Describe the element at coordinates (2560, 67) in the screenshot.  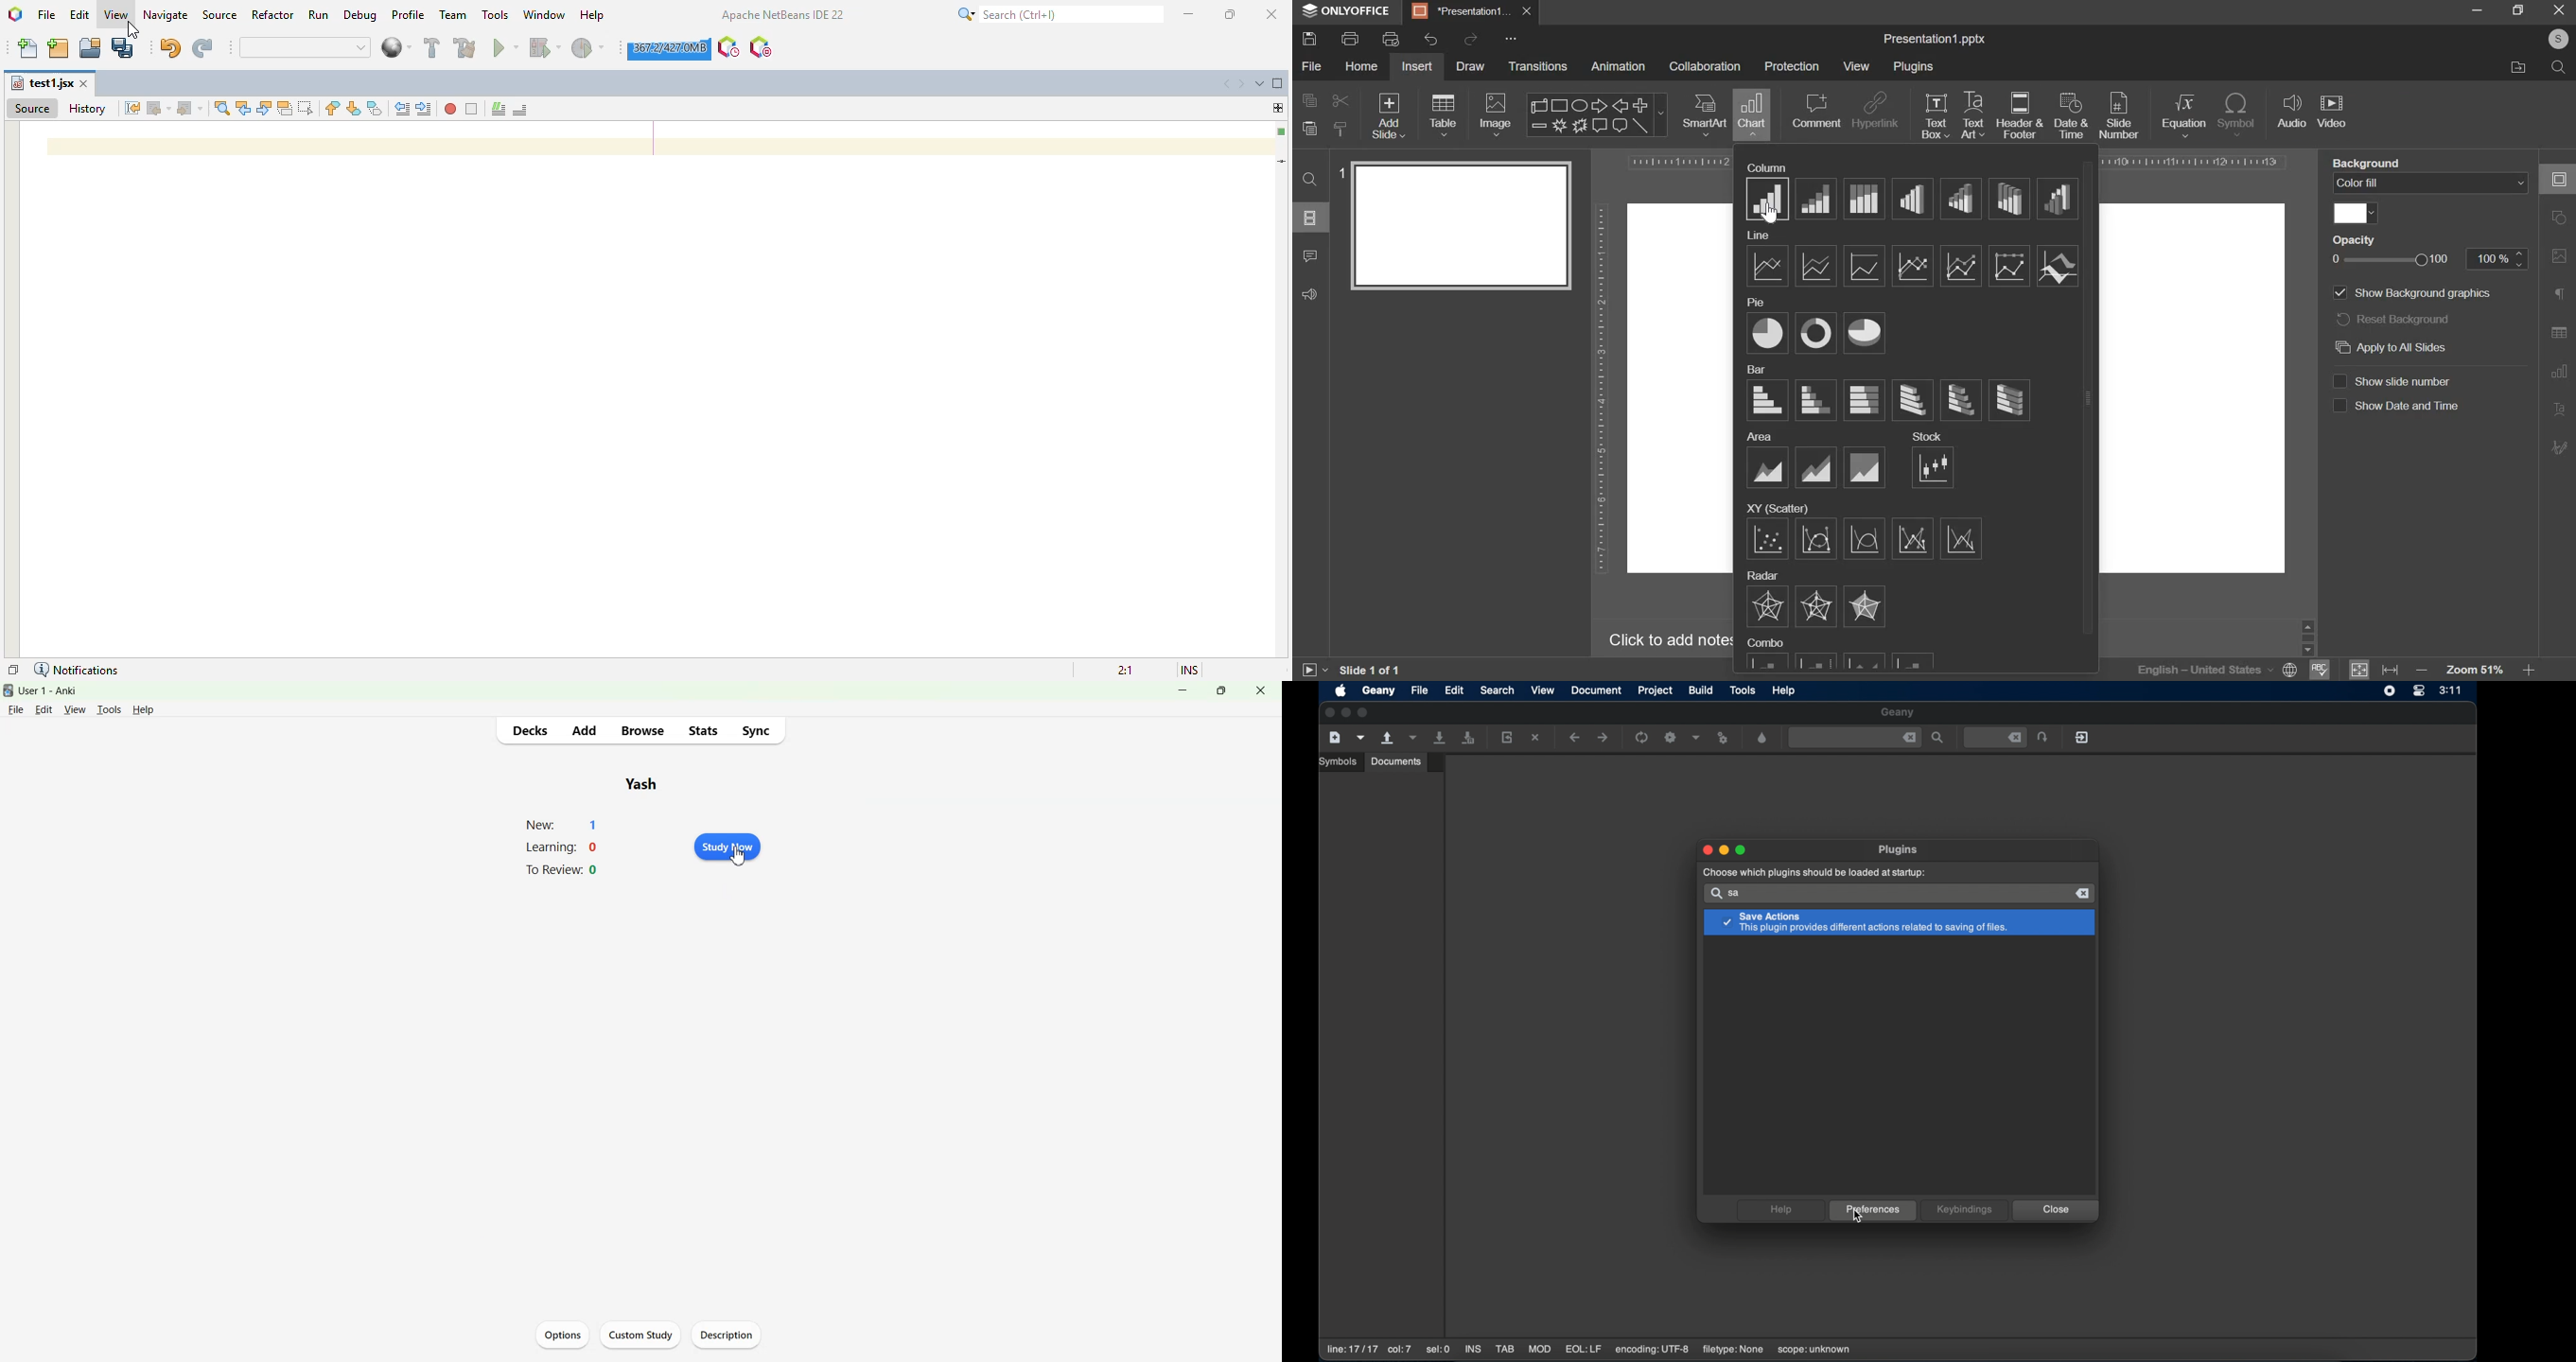
I see `search` at that location.